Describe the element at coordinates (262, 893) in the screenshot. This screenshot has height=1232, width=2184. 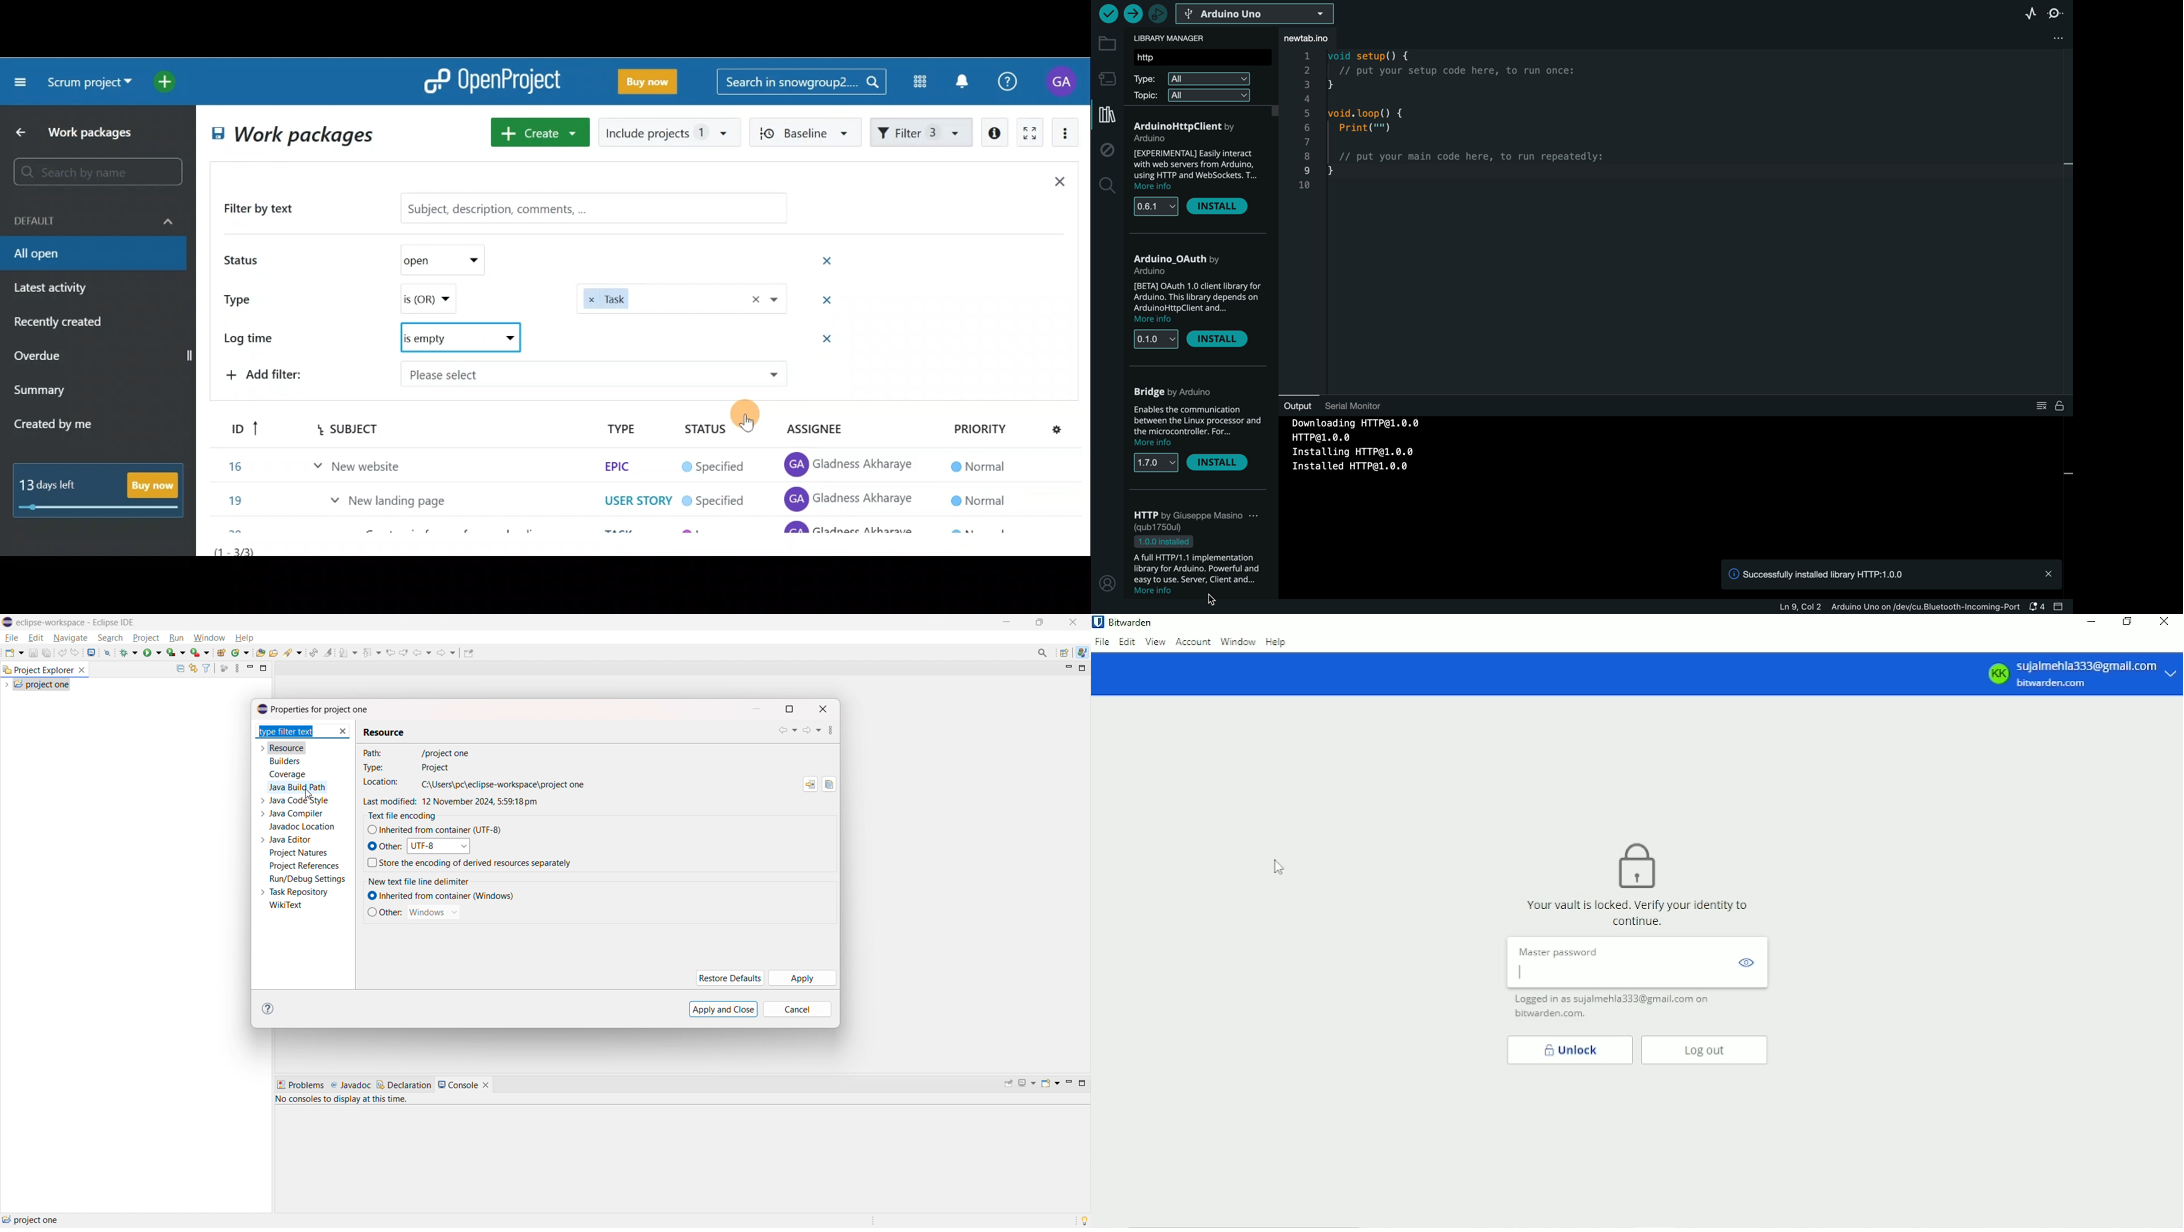
I see `expand task repository` at that location.